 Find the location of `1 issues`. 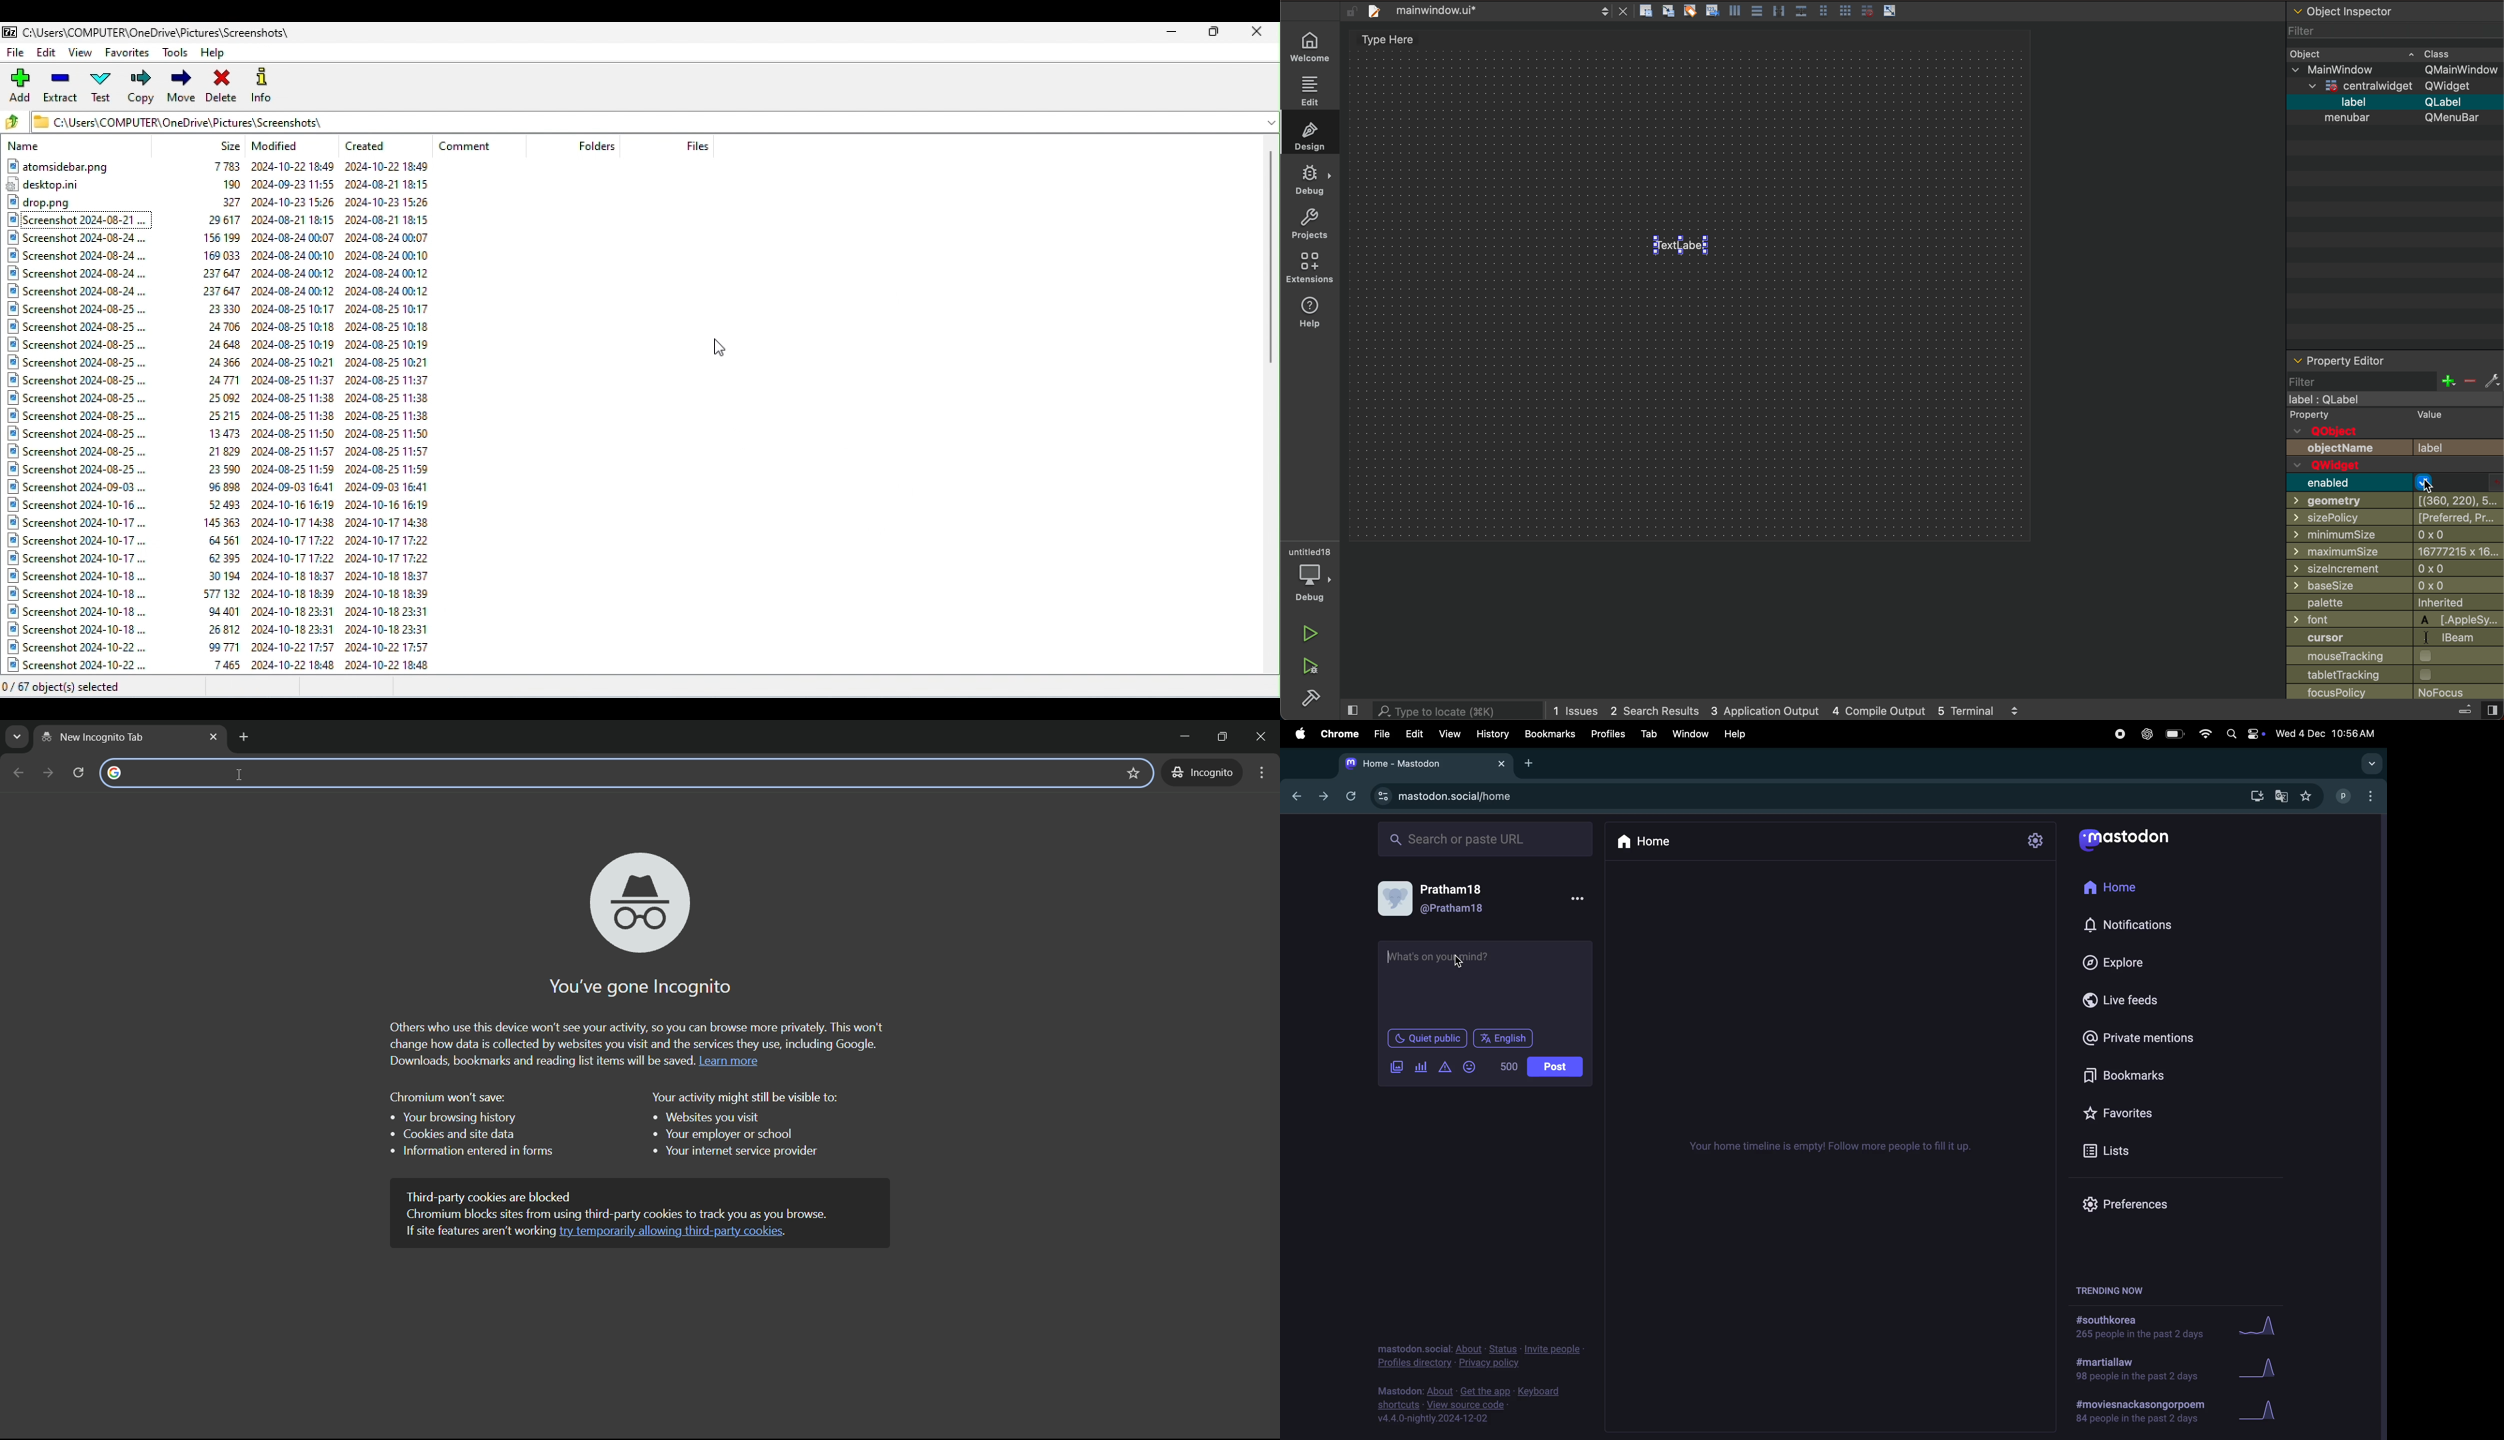

1 issues is located at coordinates (1574, 709).